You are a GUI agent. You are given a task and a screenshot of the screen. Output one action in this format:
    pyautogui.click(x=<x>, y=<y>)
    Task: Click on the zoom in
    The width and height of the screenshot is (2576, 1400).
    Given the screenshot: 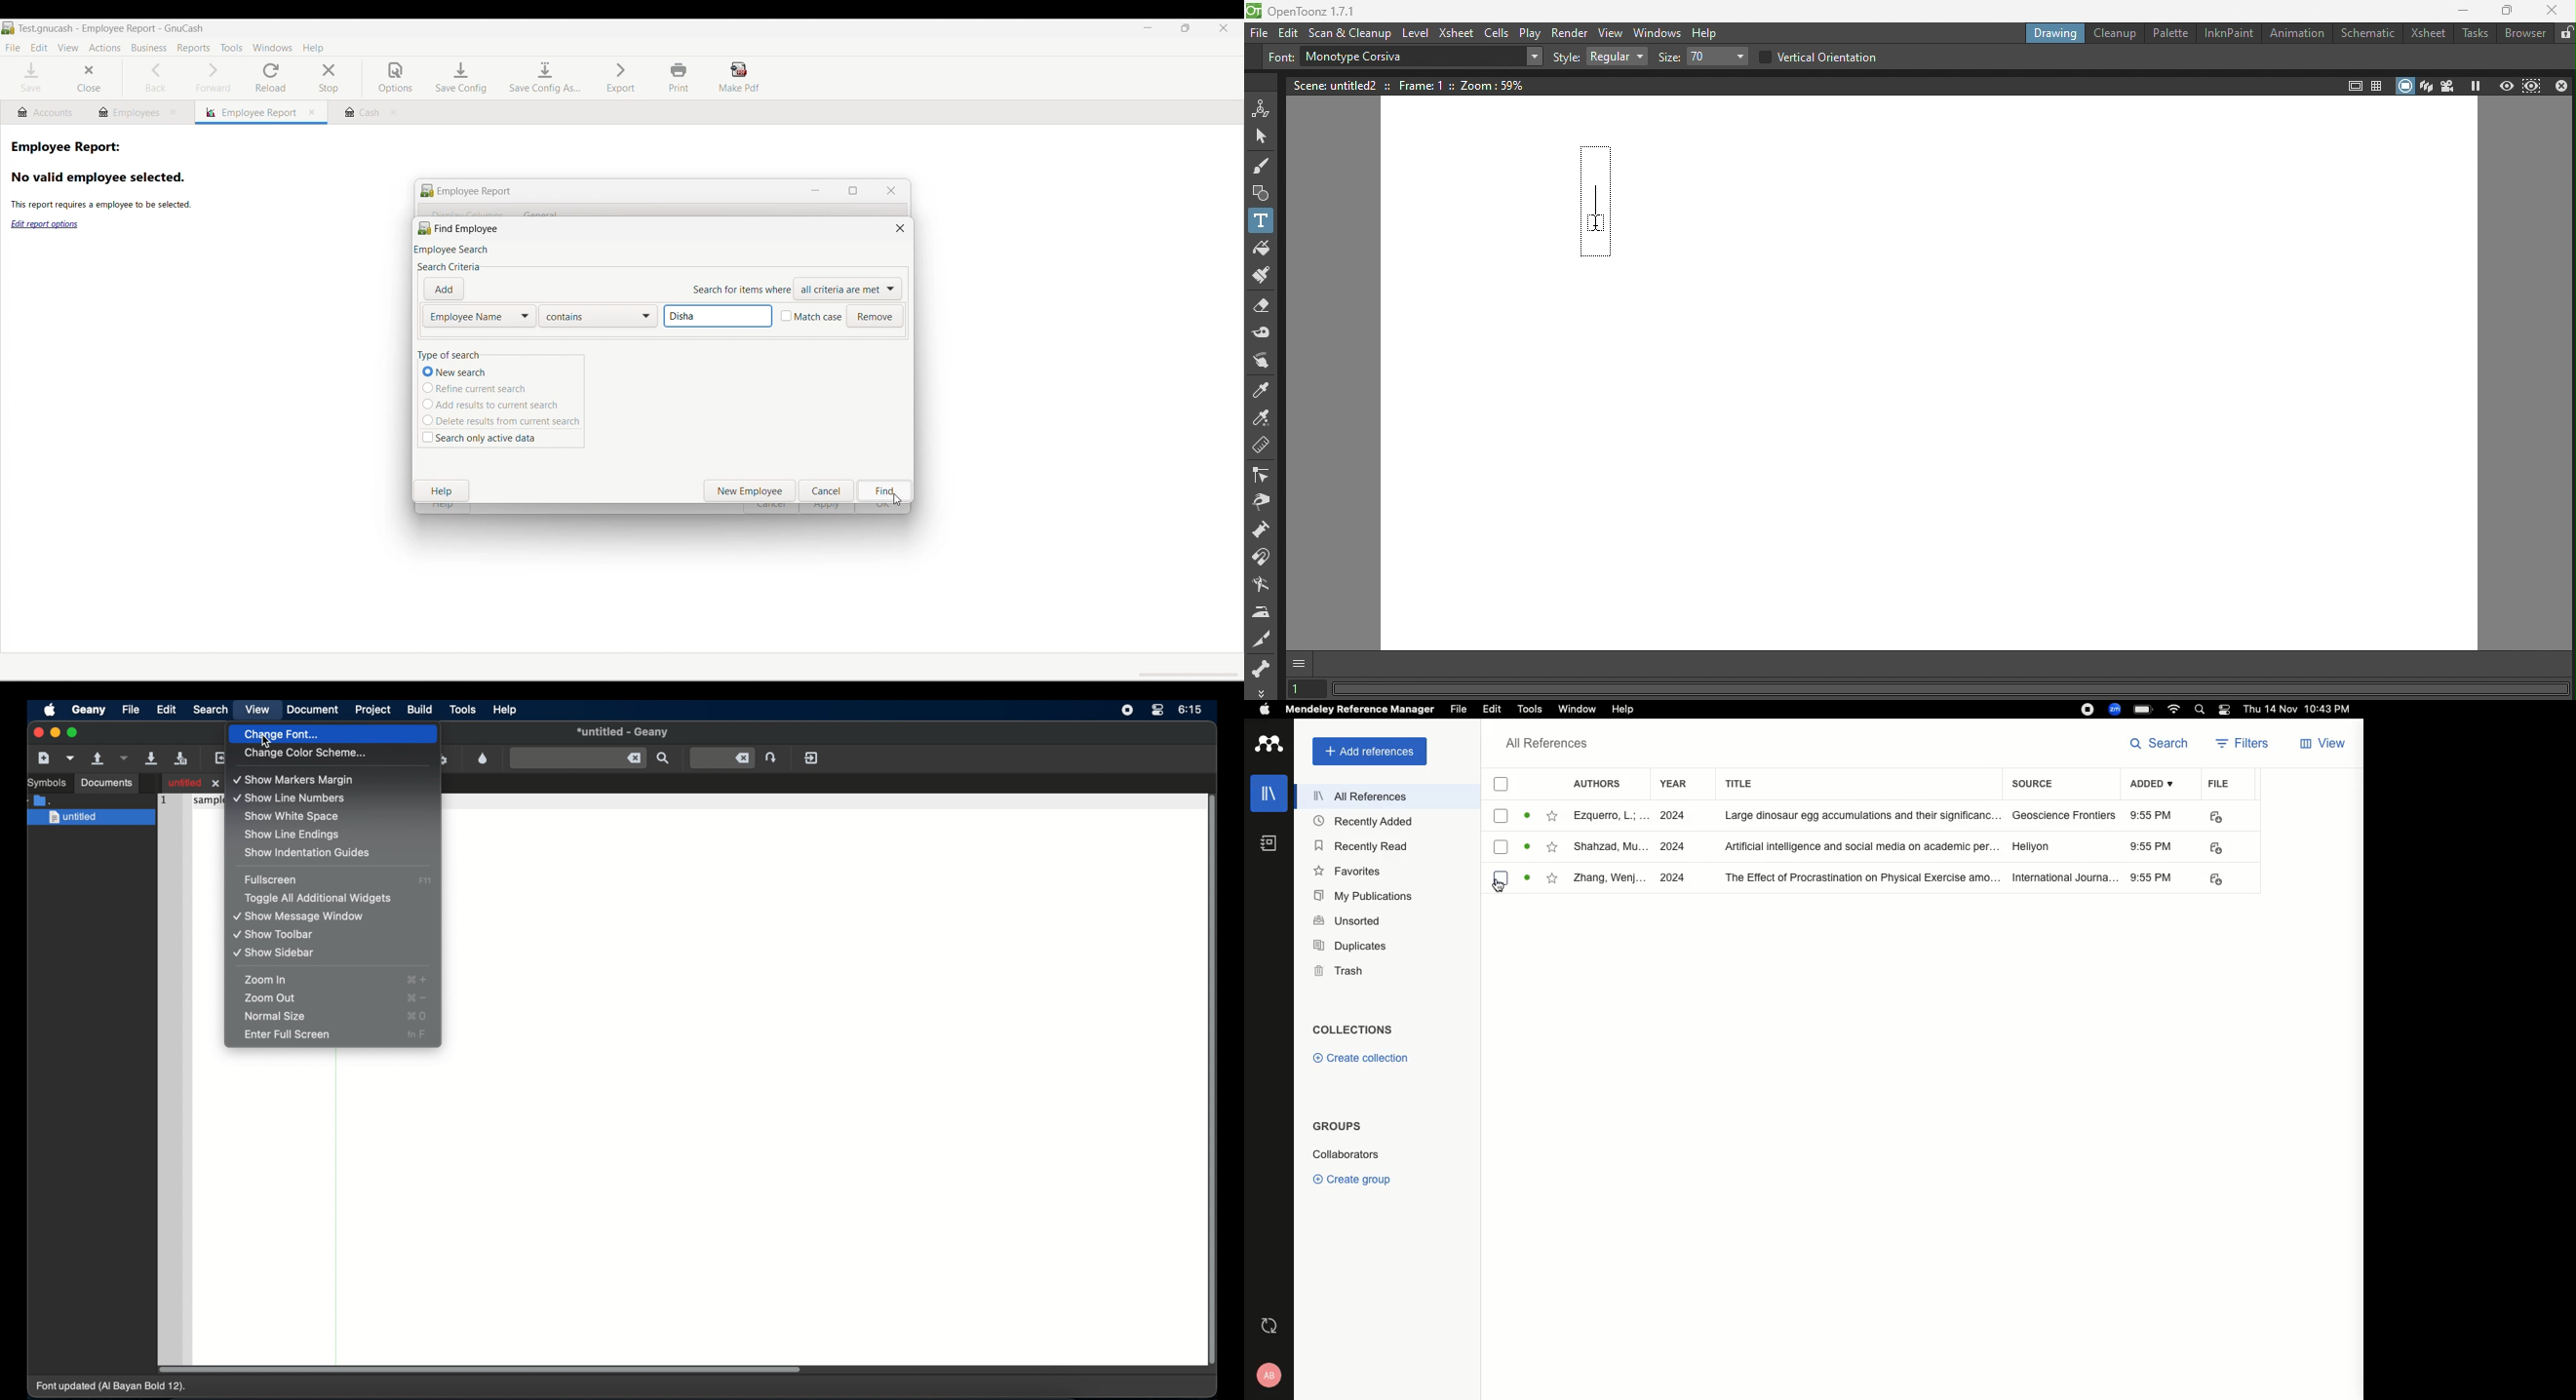 What is the action you would take?
    pyautogui.click(x=266, y=980)
    